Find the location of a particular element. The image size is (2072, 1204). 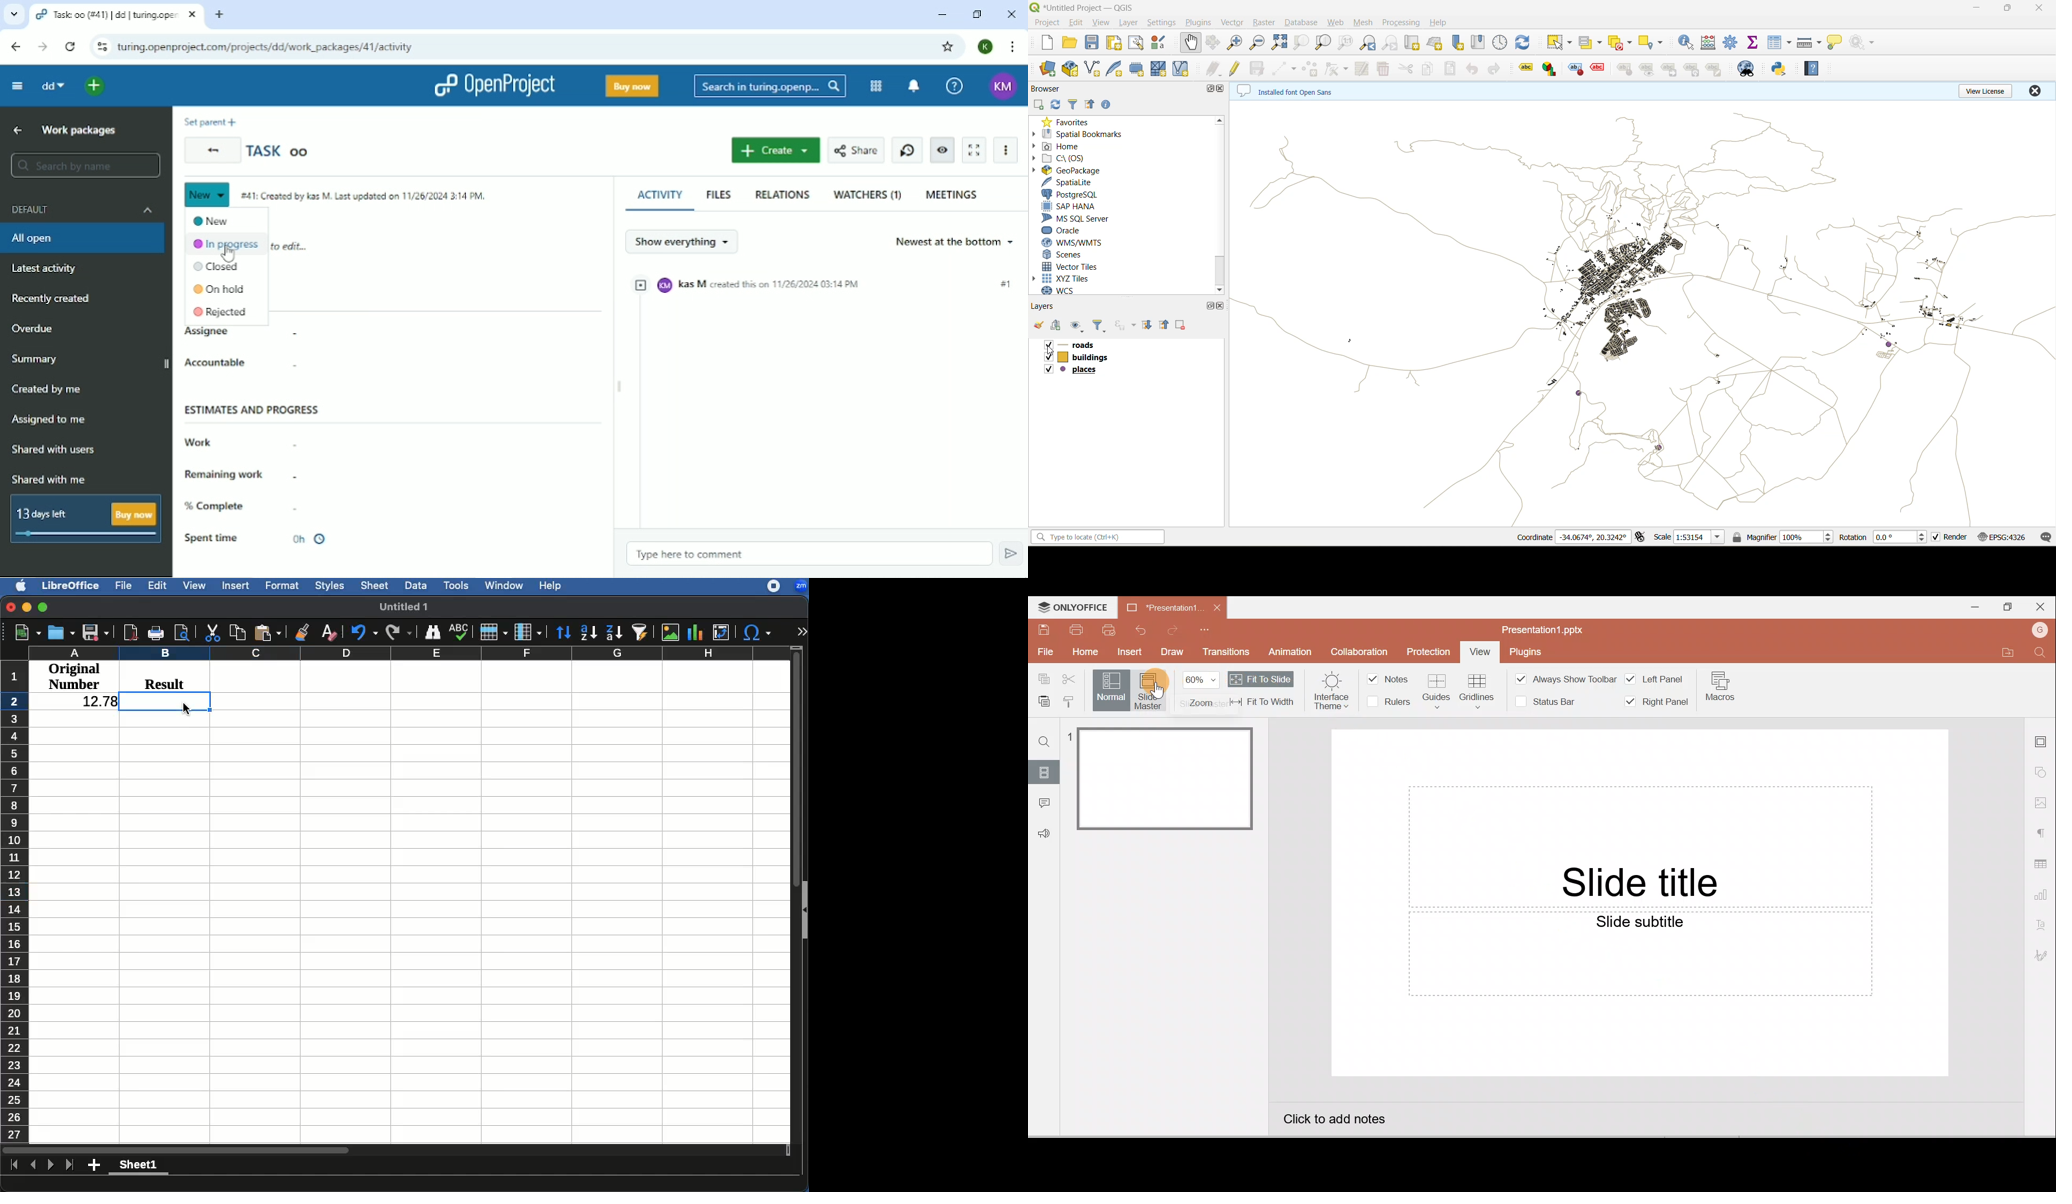

layers is located at coordinates (1644, 315).